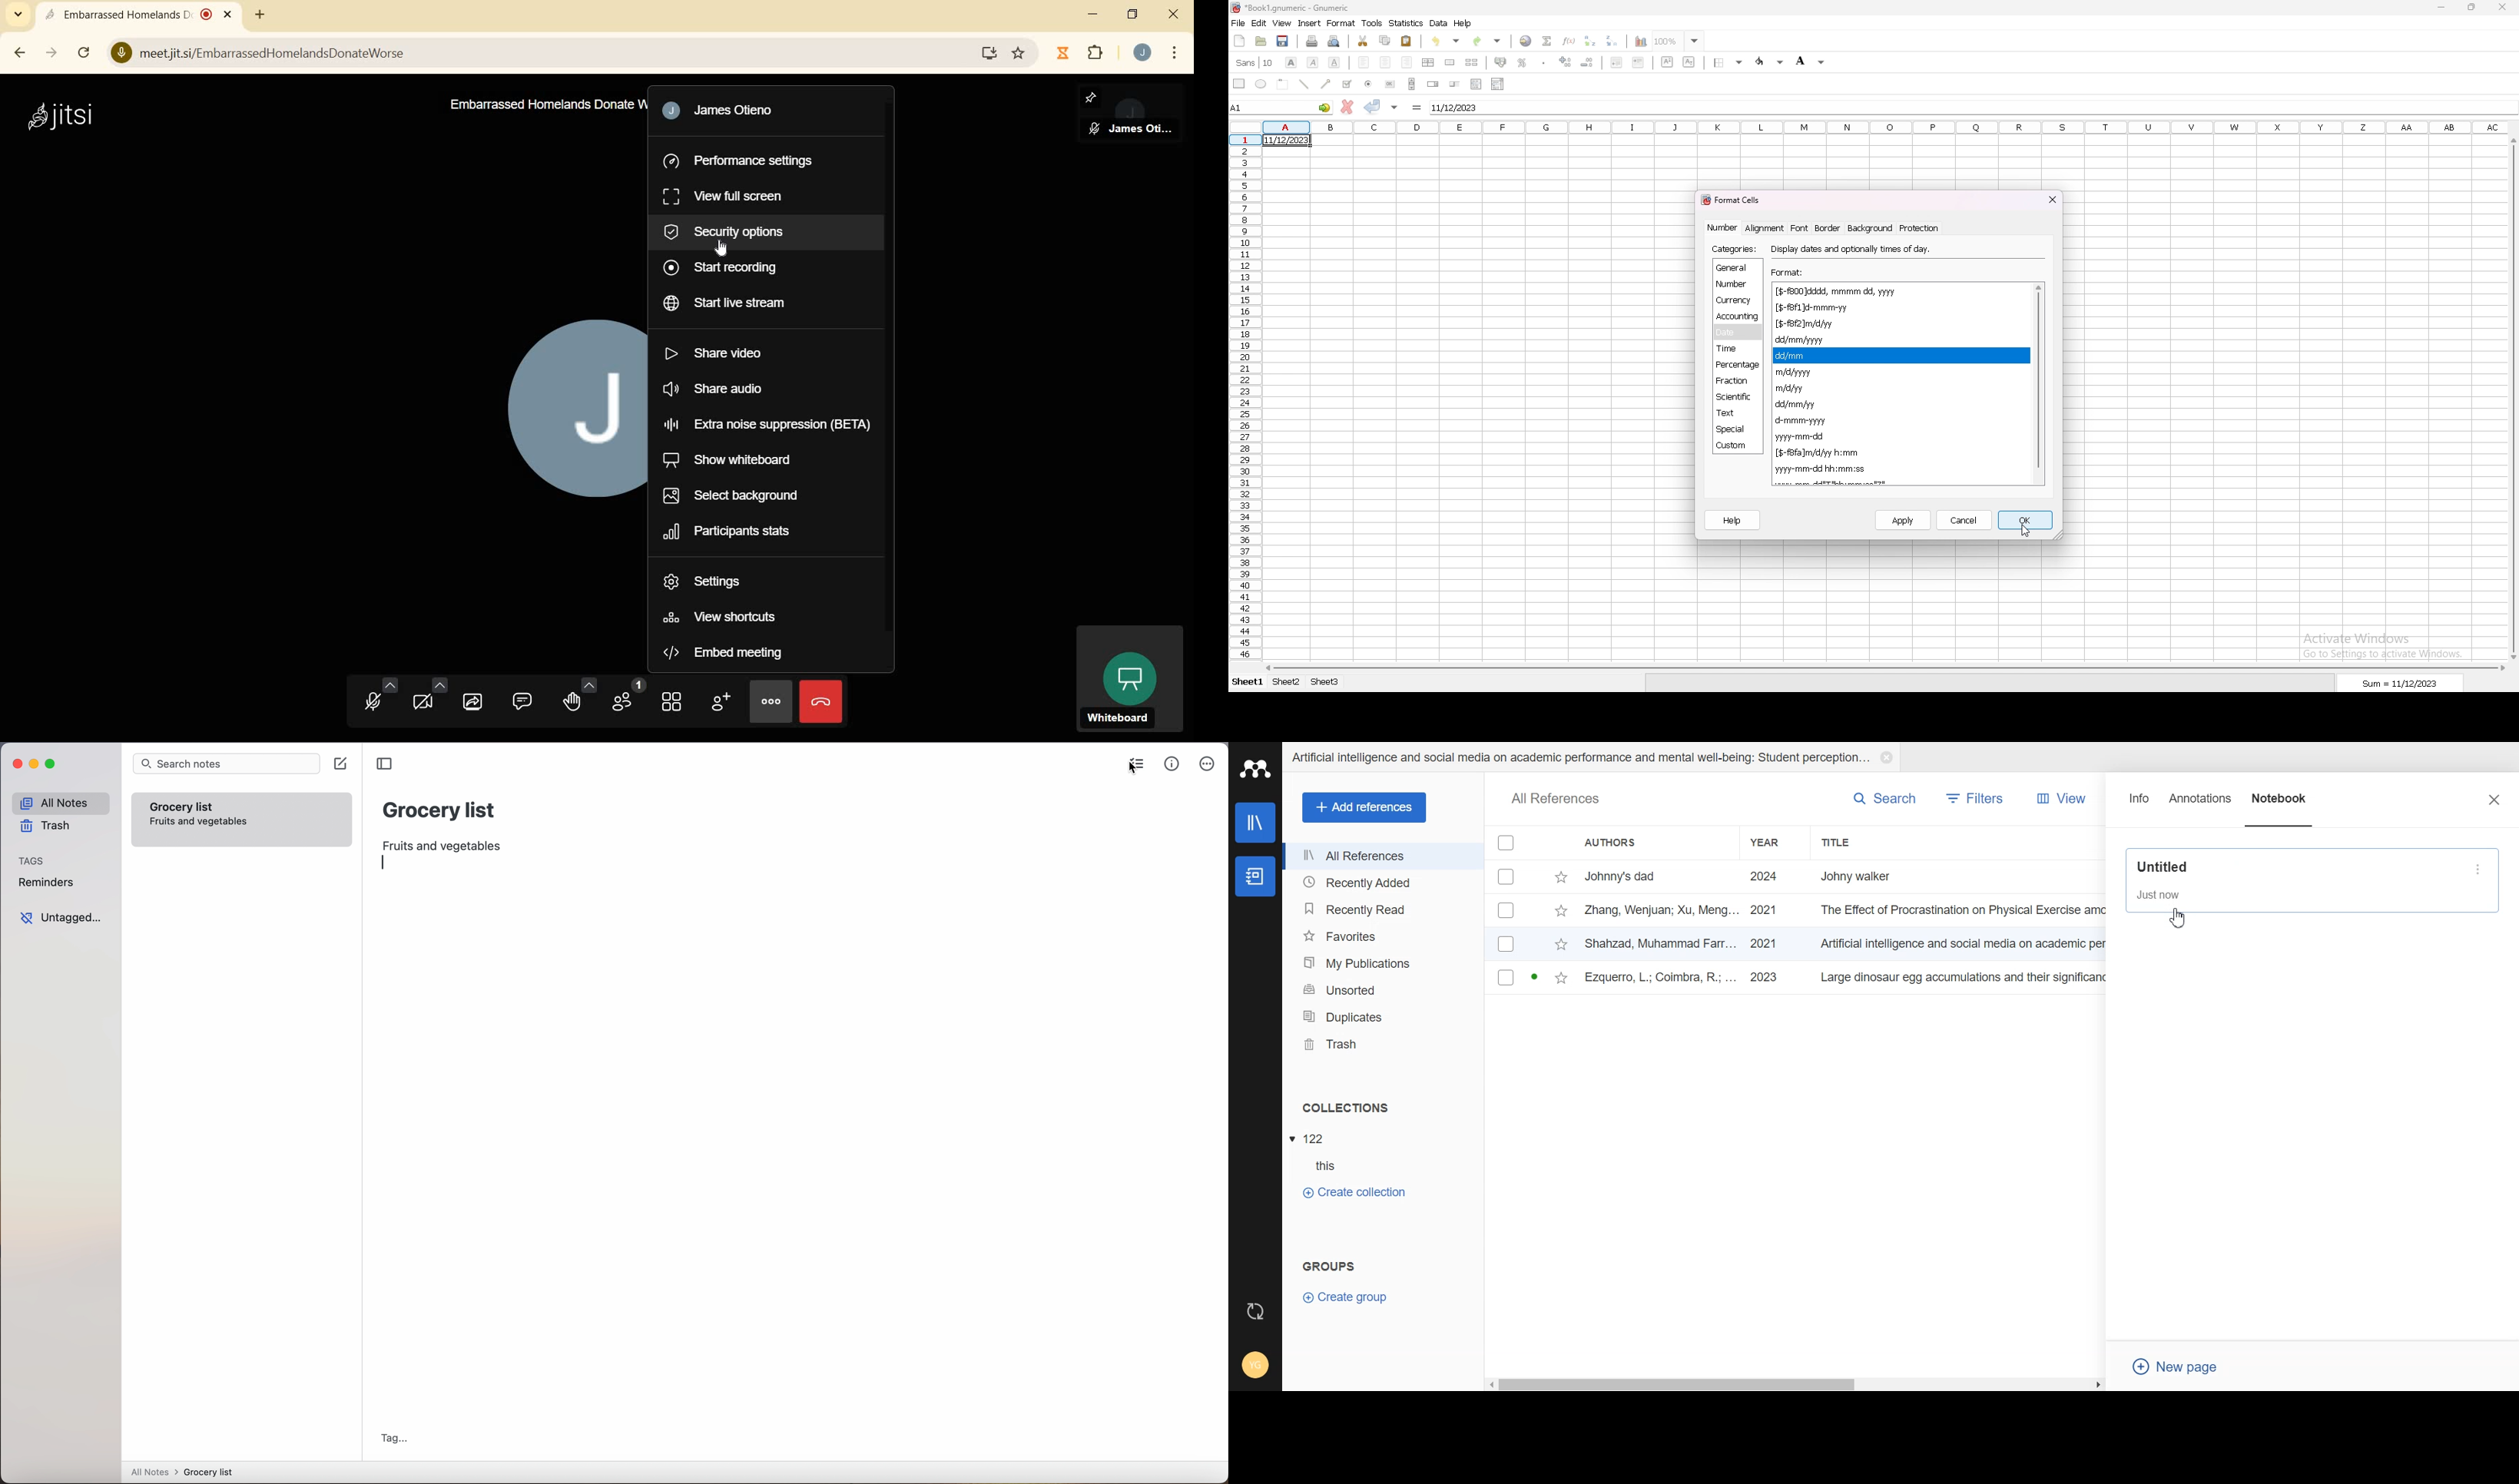 The height and width of the screenshot is (1484, 2520). I want to click on search tabs, so click(17, 14).